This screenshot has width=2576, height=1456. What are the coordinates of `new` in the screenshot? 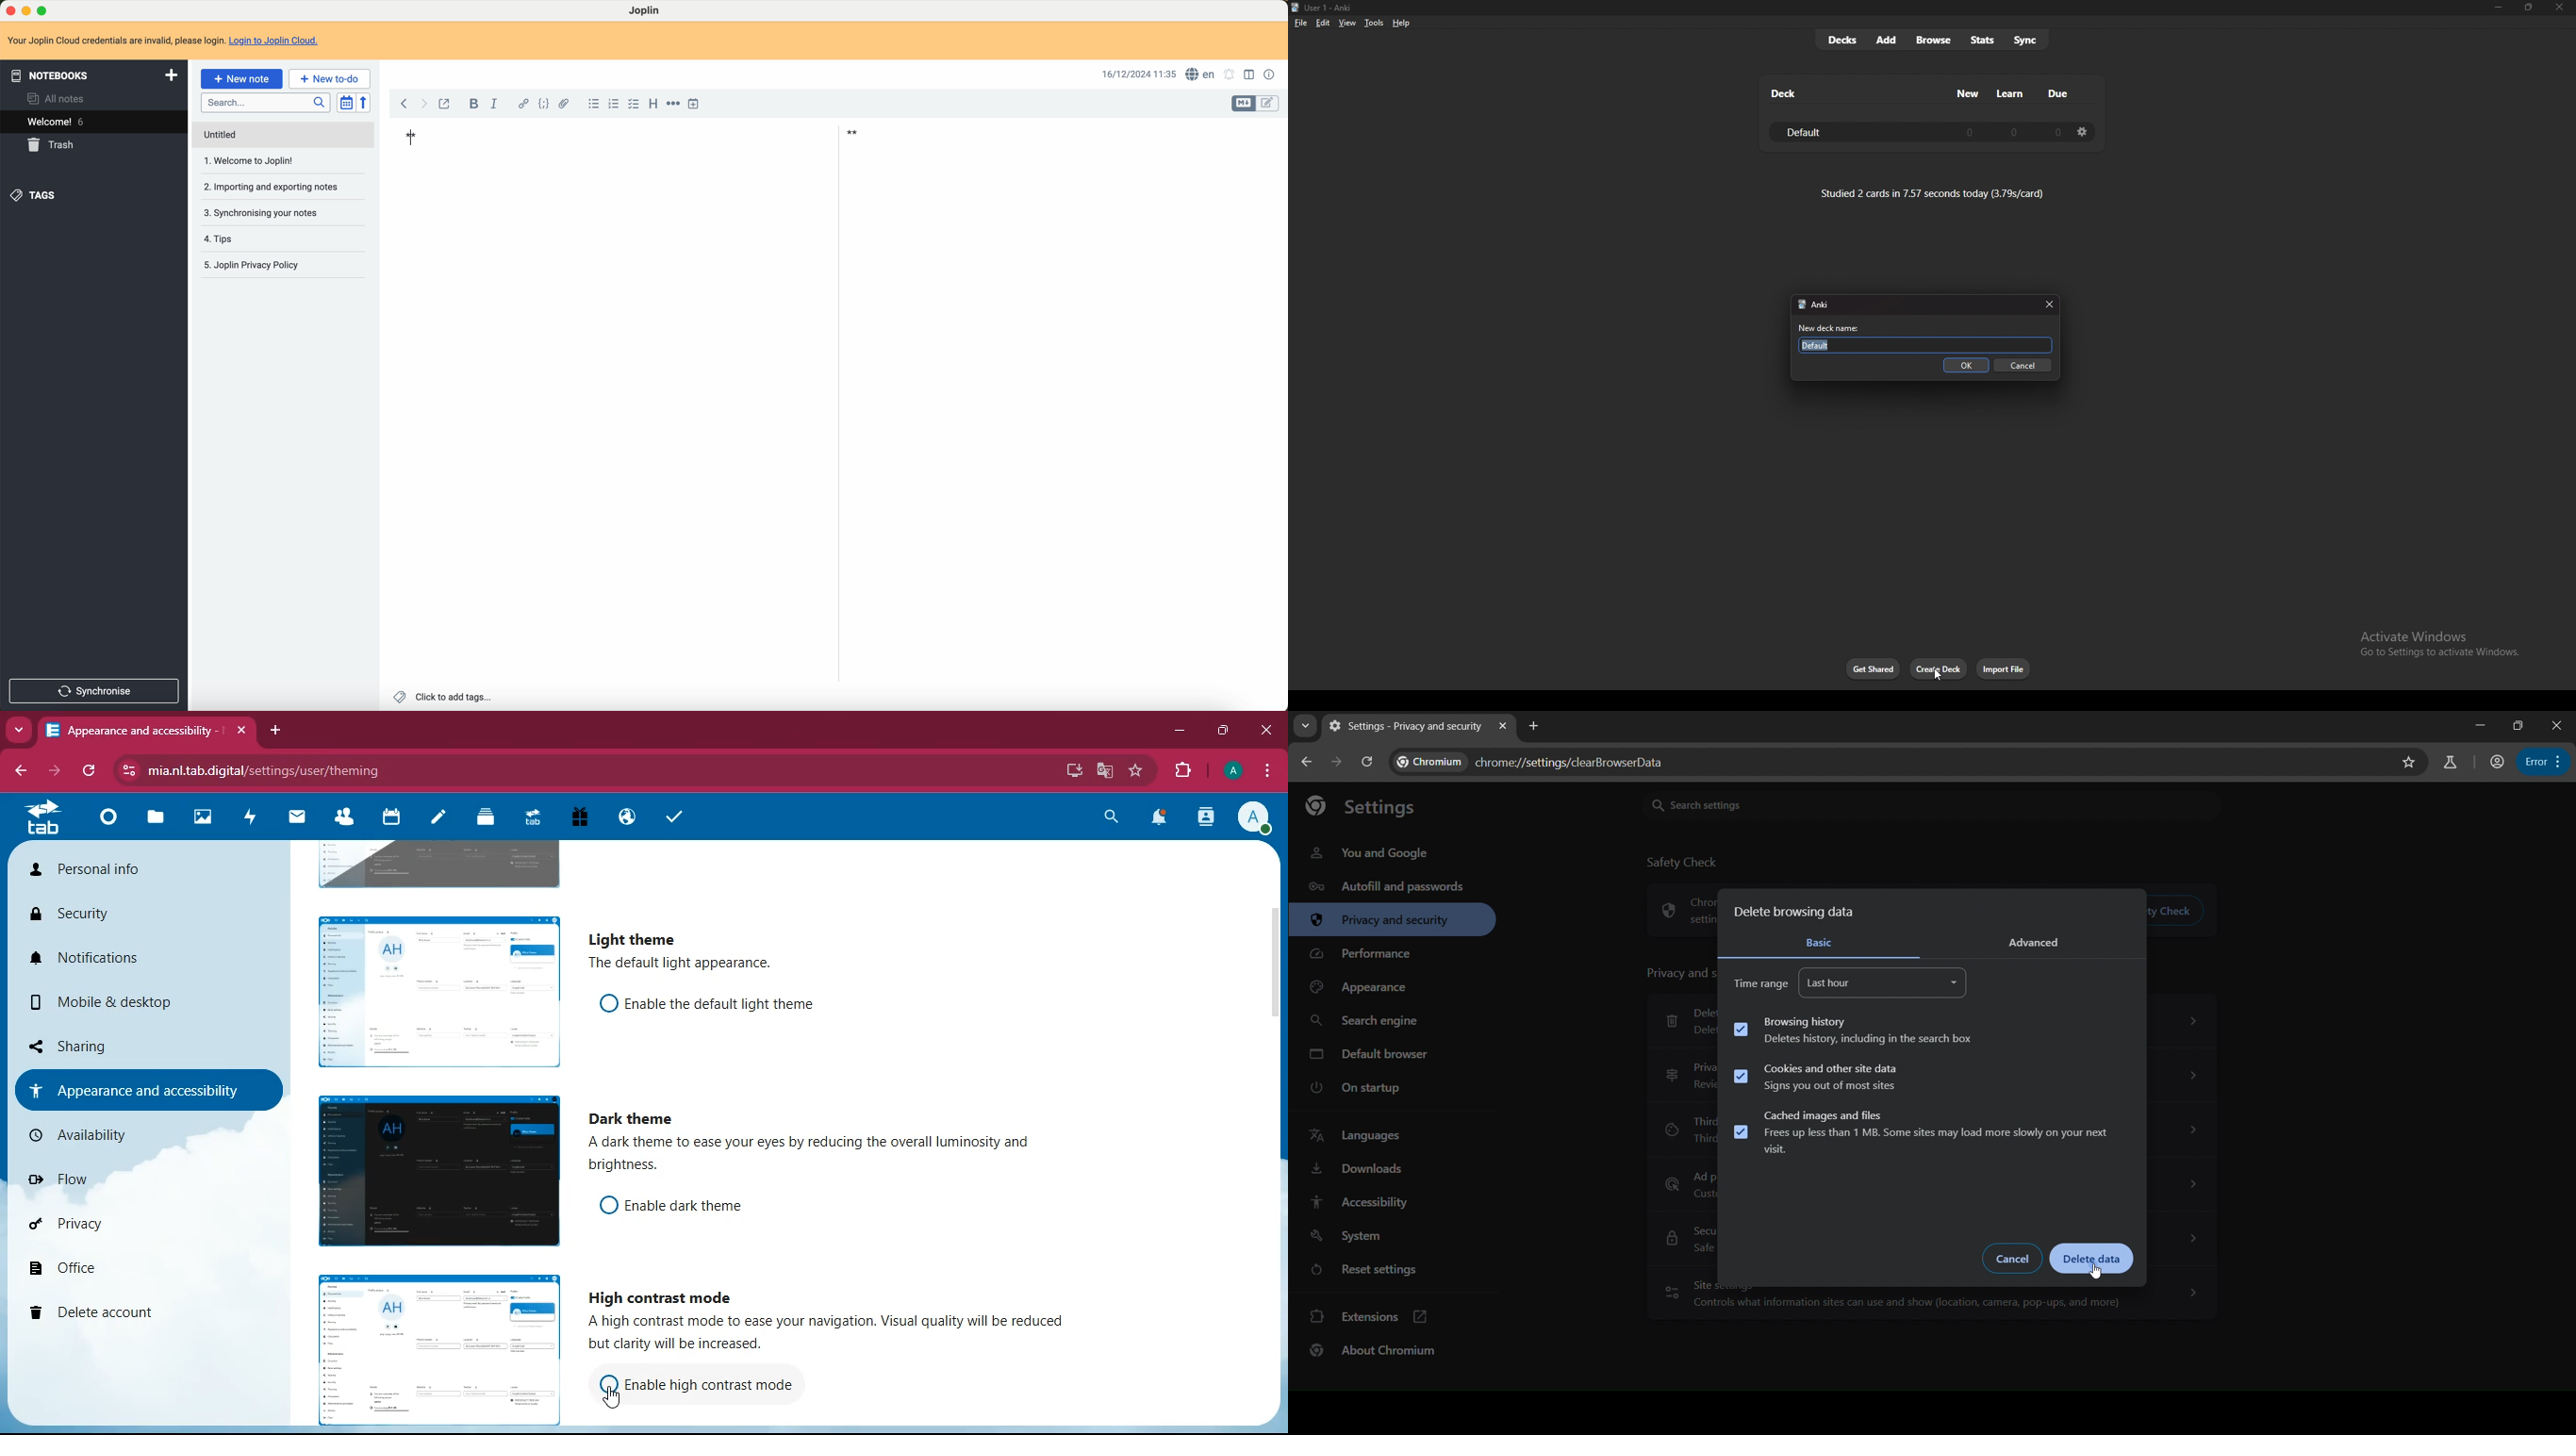 It's located at (1969, 93).